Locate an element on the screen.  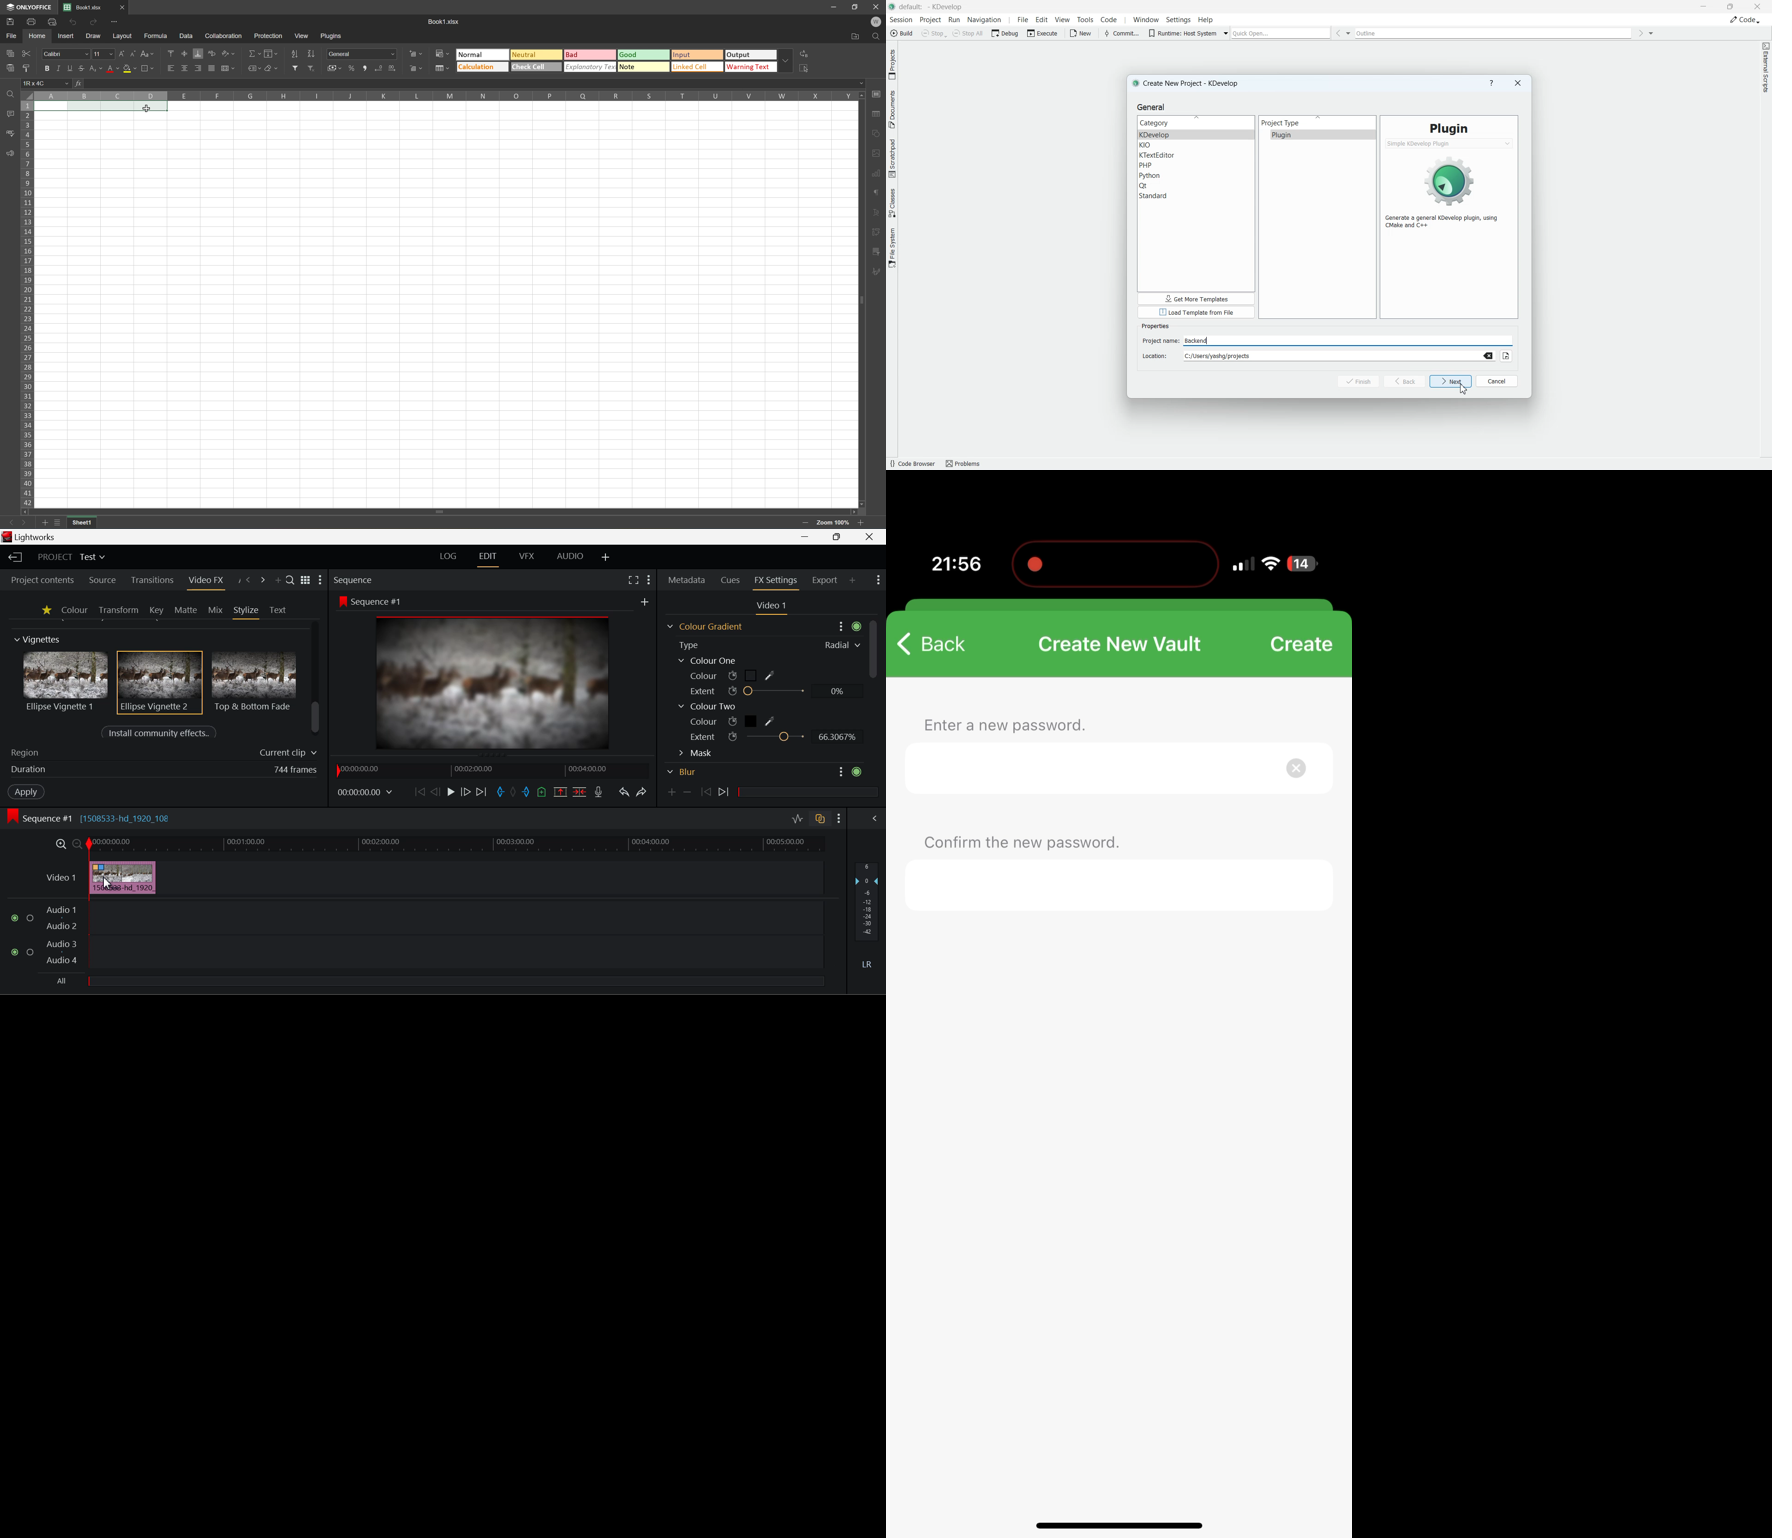
Signature settings is located at coordinates (876, 275).